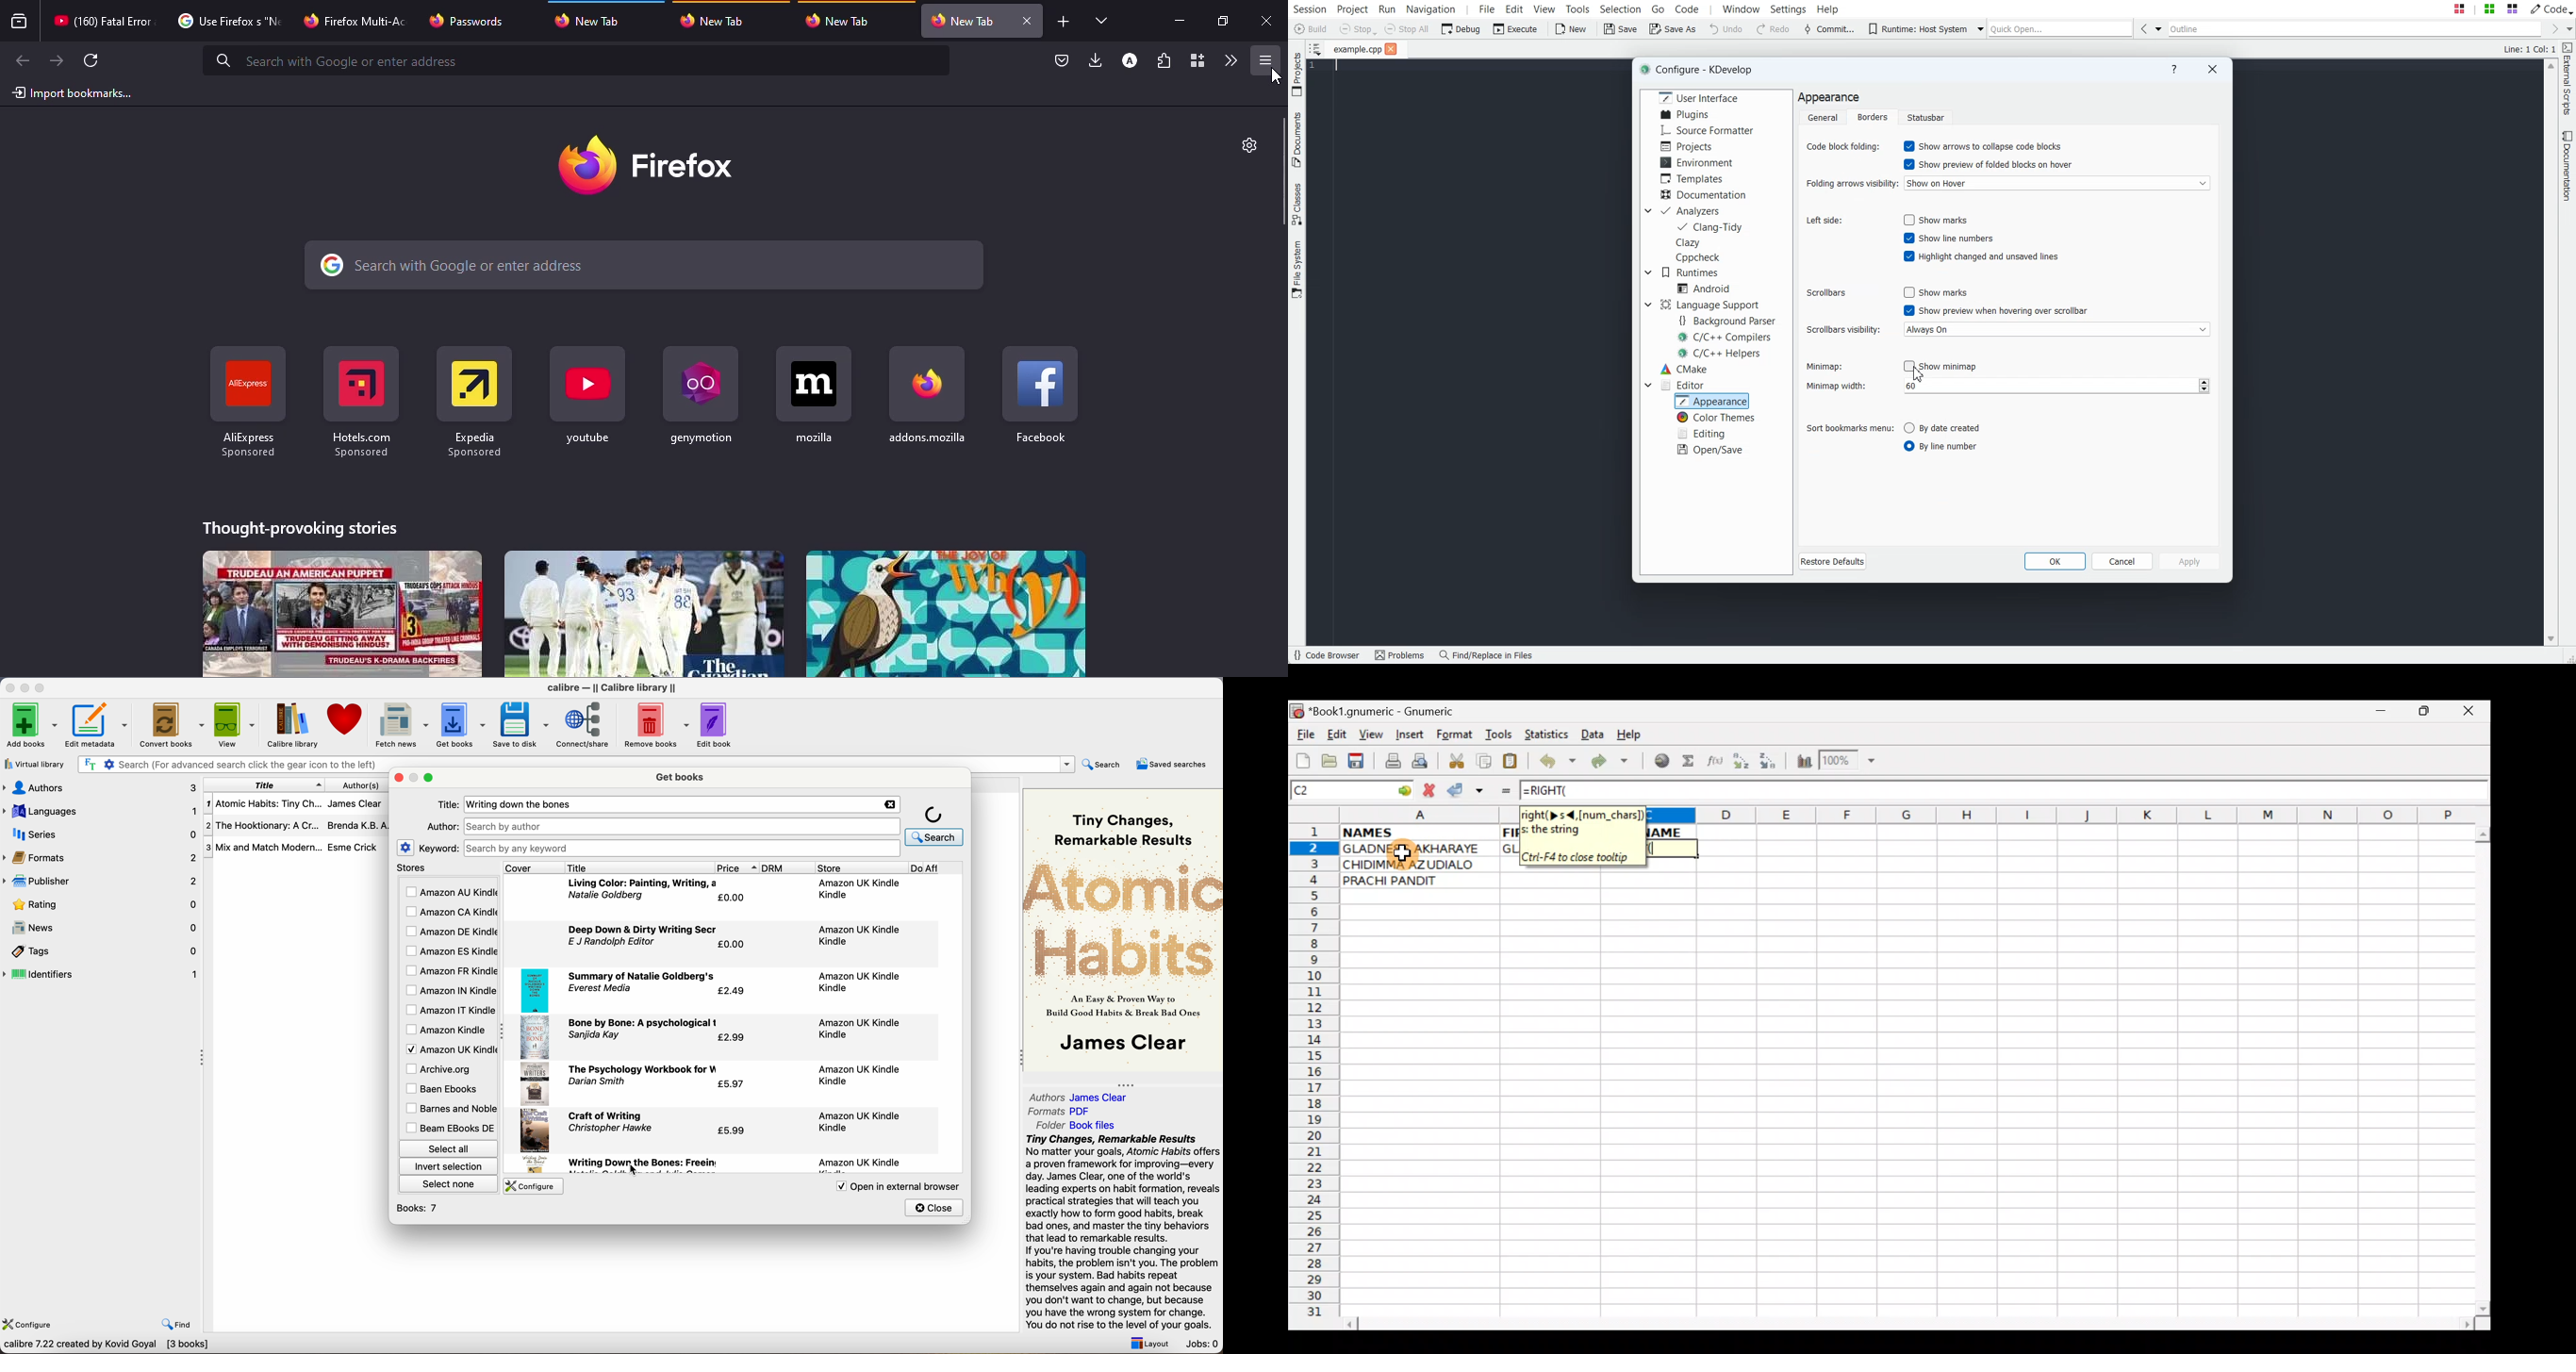 This screenshot has height=1372, width=2576. What do you see at coordinates (1268, 22) in the screenshot?
I see `close` at bounding box center [1268, 22].